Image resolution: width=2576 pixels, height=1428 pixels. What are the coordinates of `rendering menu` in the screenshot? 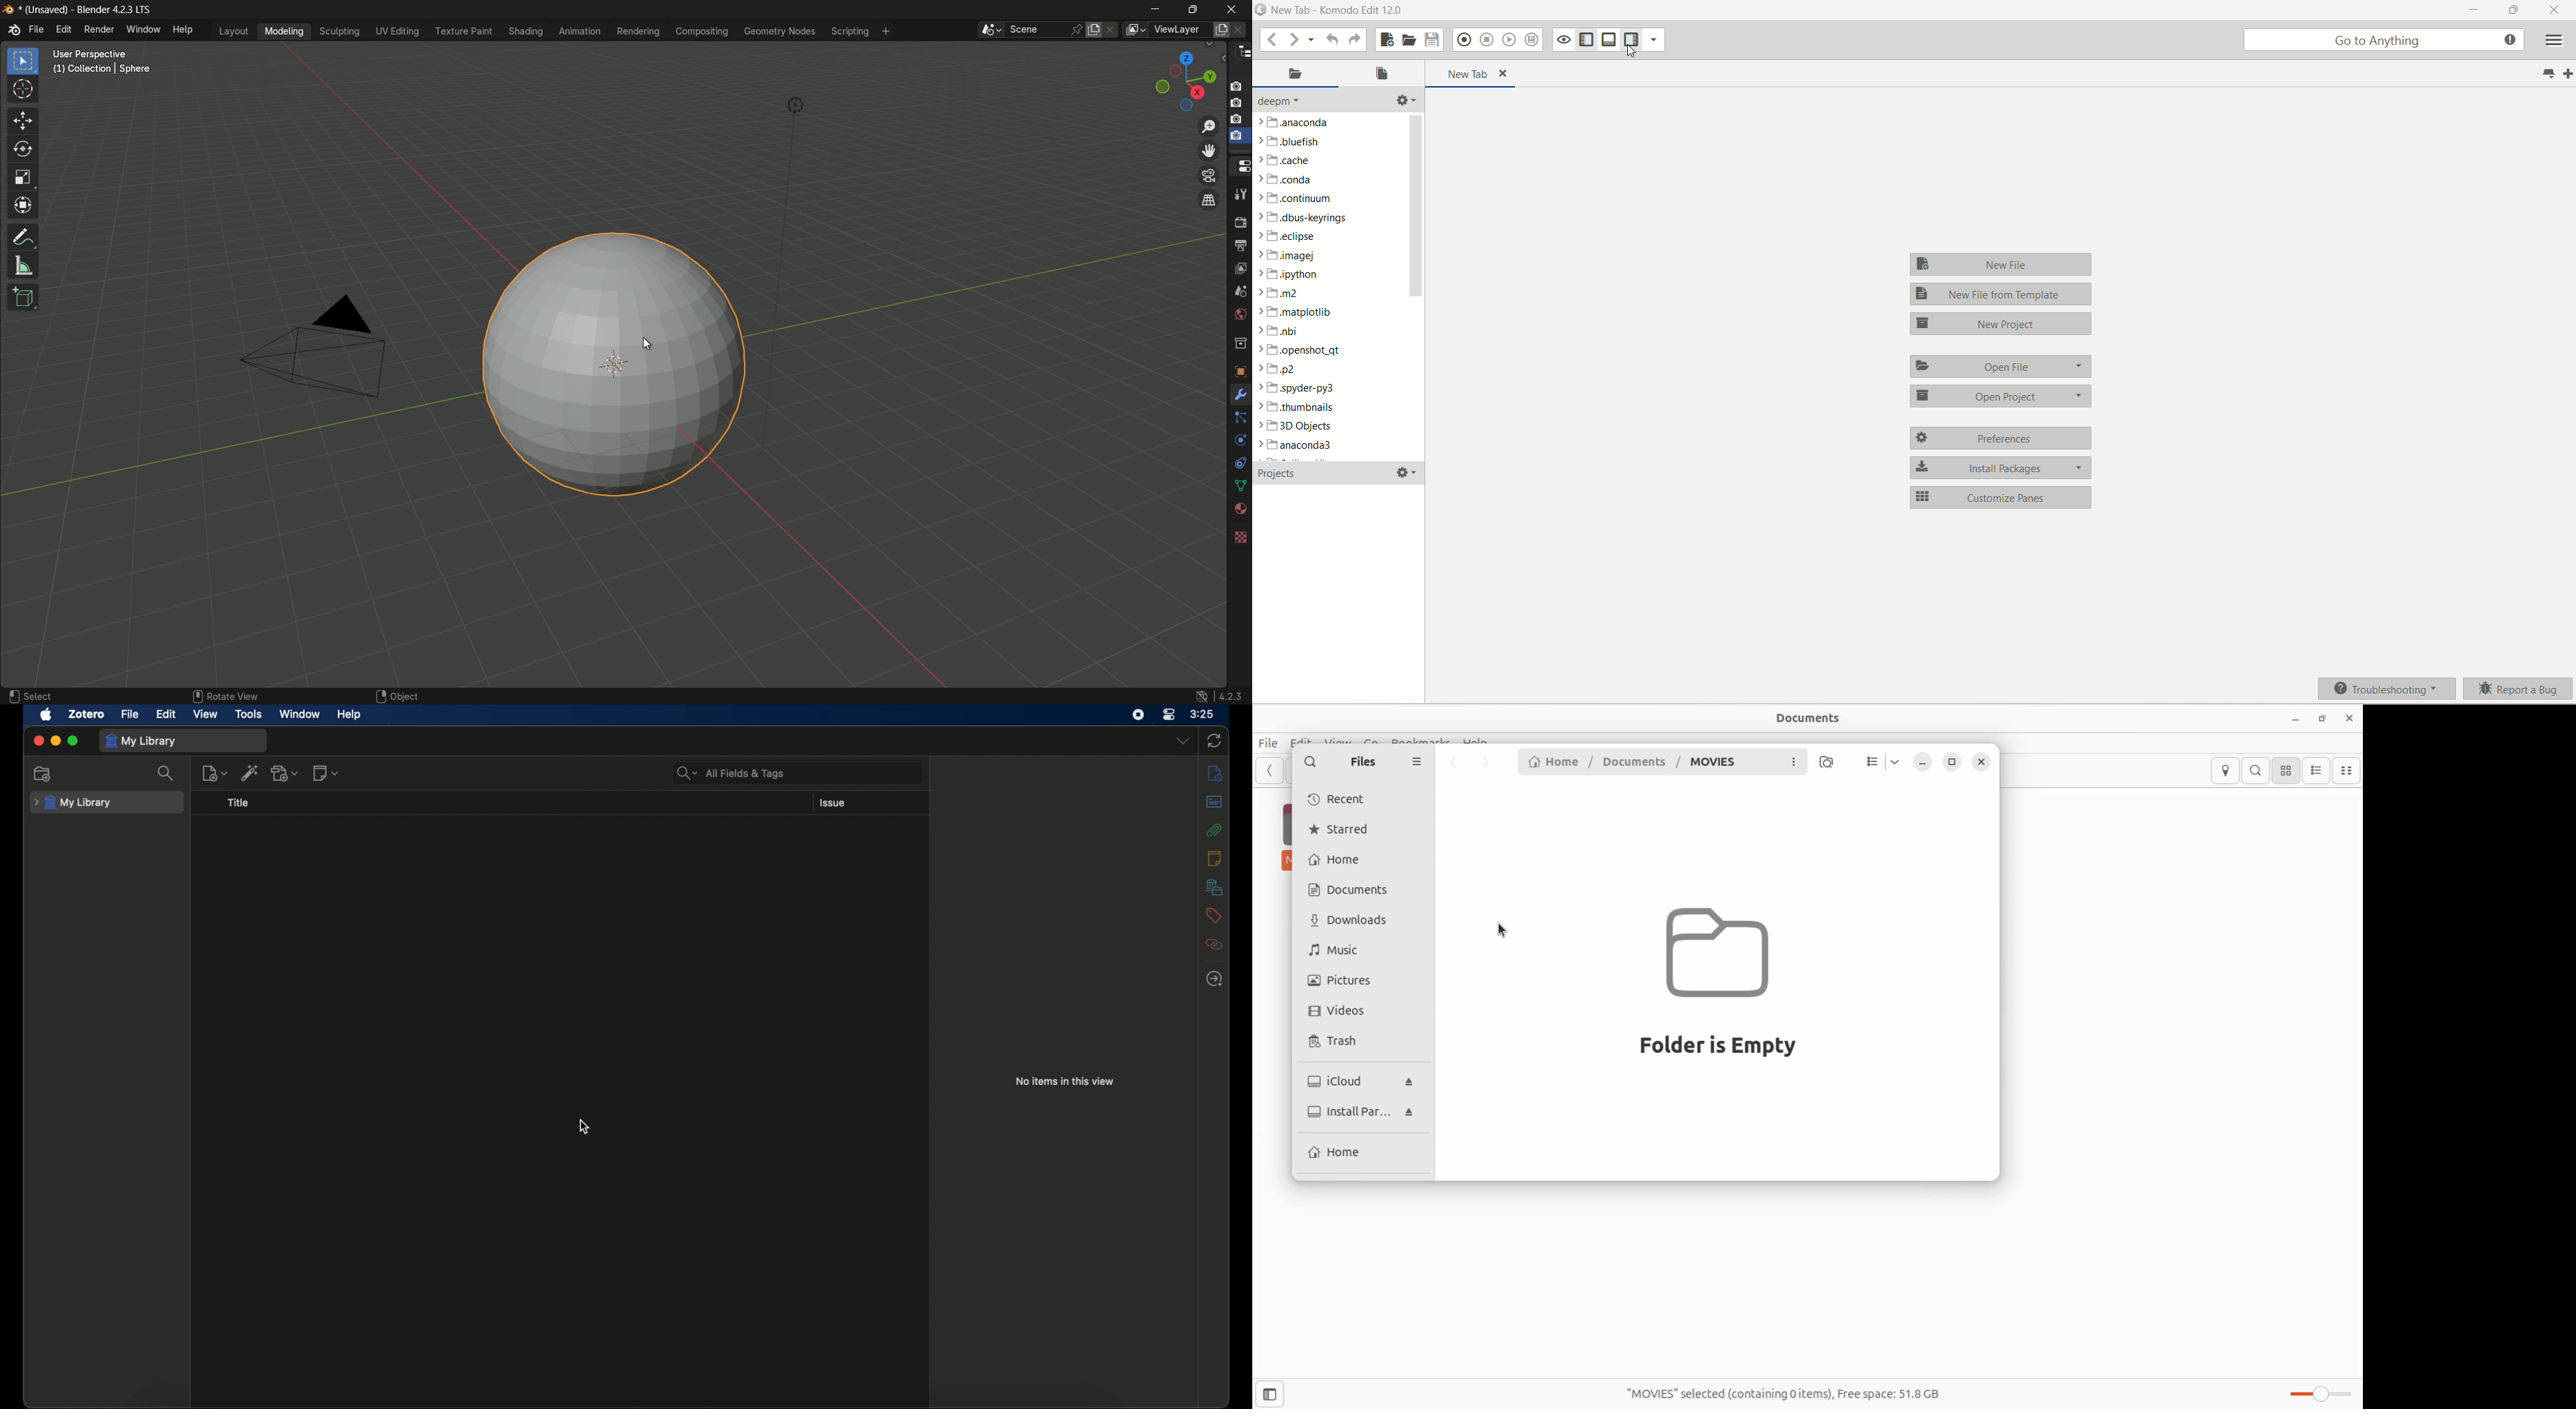 It's located at (639, 31).